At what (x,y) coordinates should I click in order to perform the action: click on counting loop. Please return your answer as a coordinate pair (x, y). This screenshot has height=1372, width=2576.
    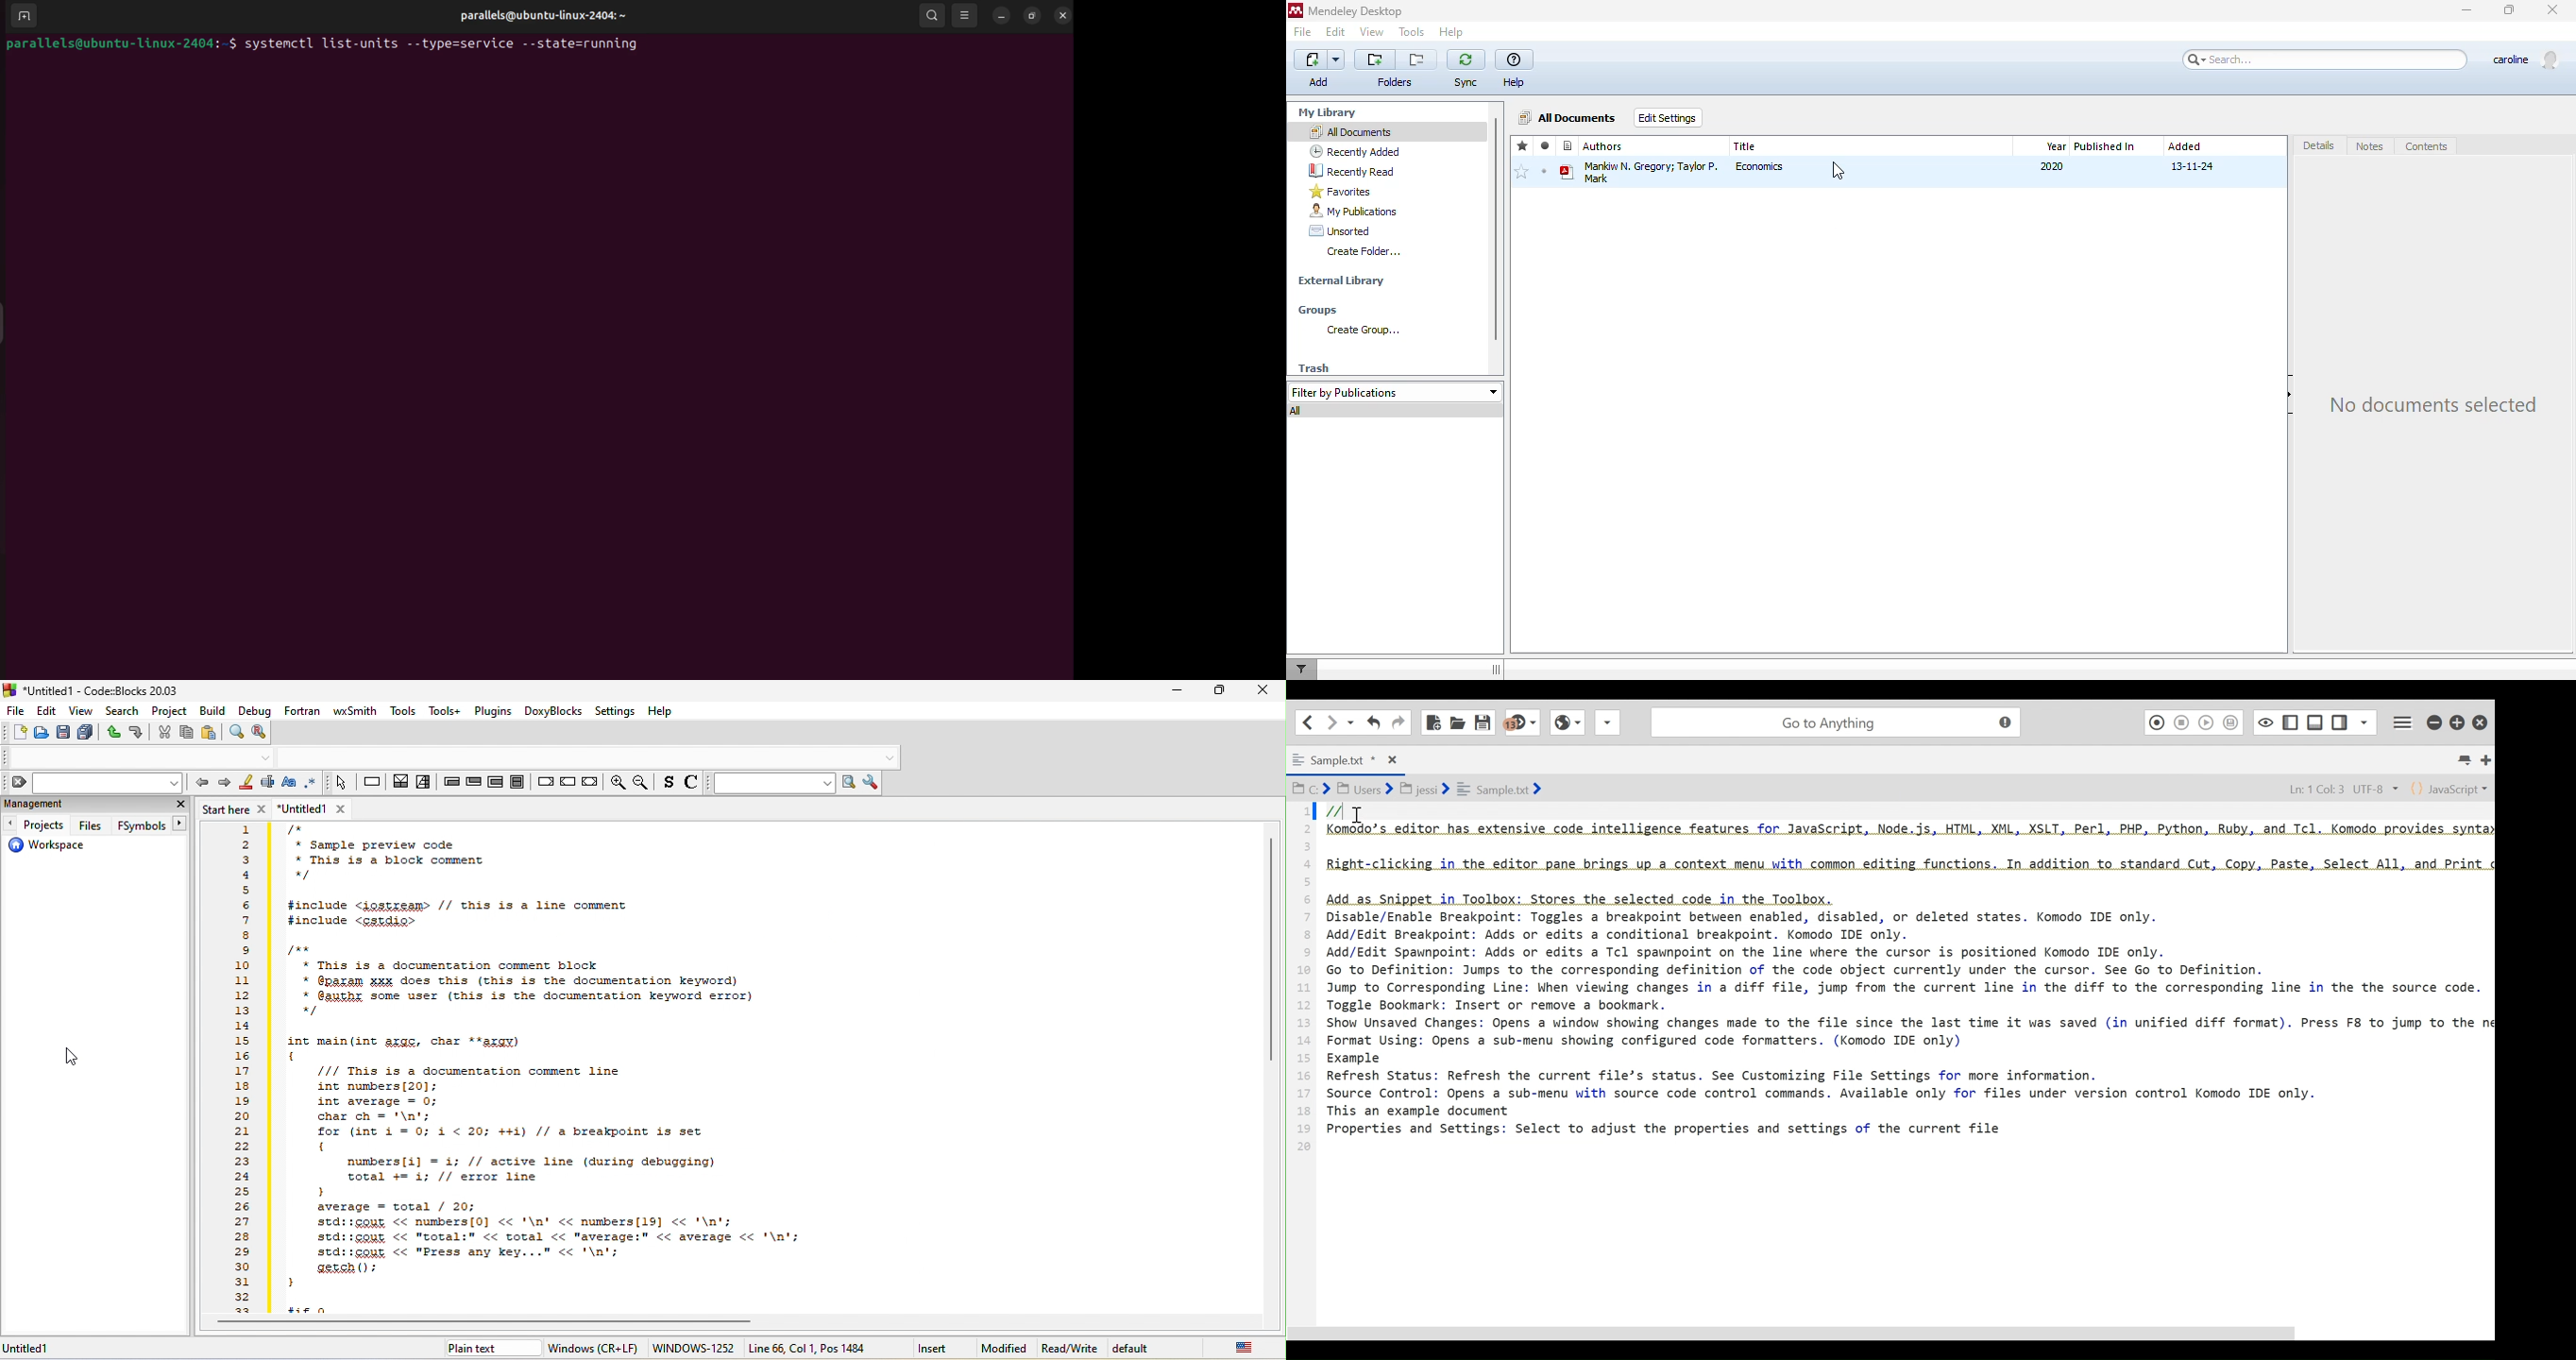
    Looking at the image, I should click on (494, 782).